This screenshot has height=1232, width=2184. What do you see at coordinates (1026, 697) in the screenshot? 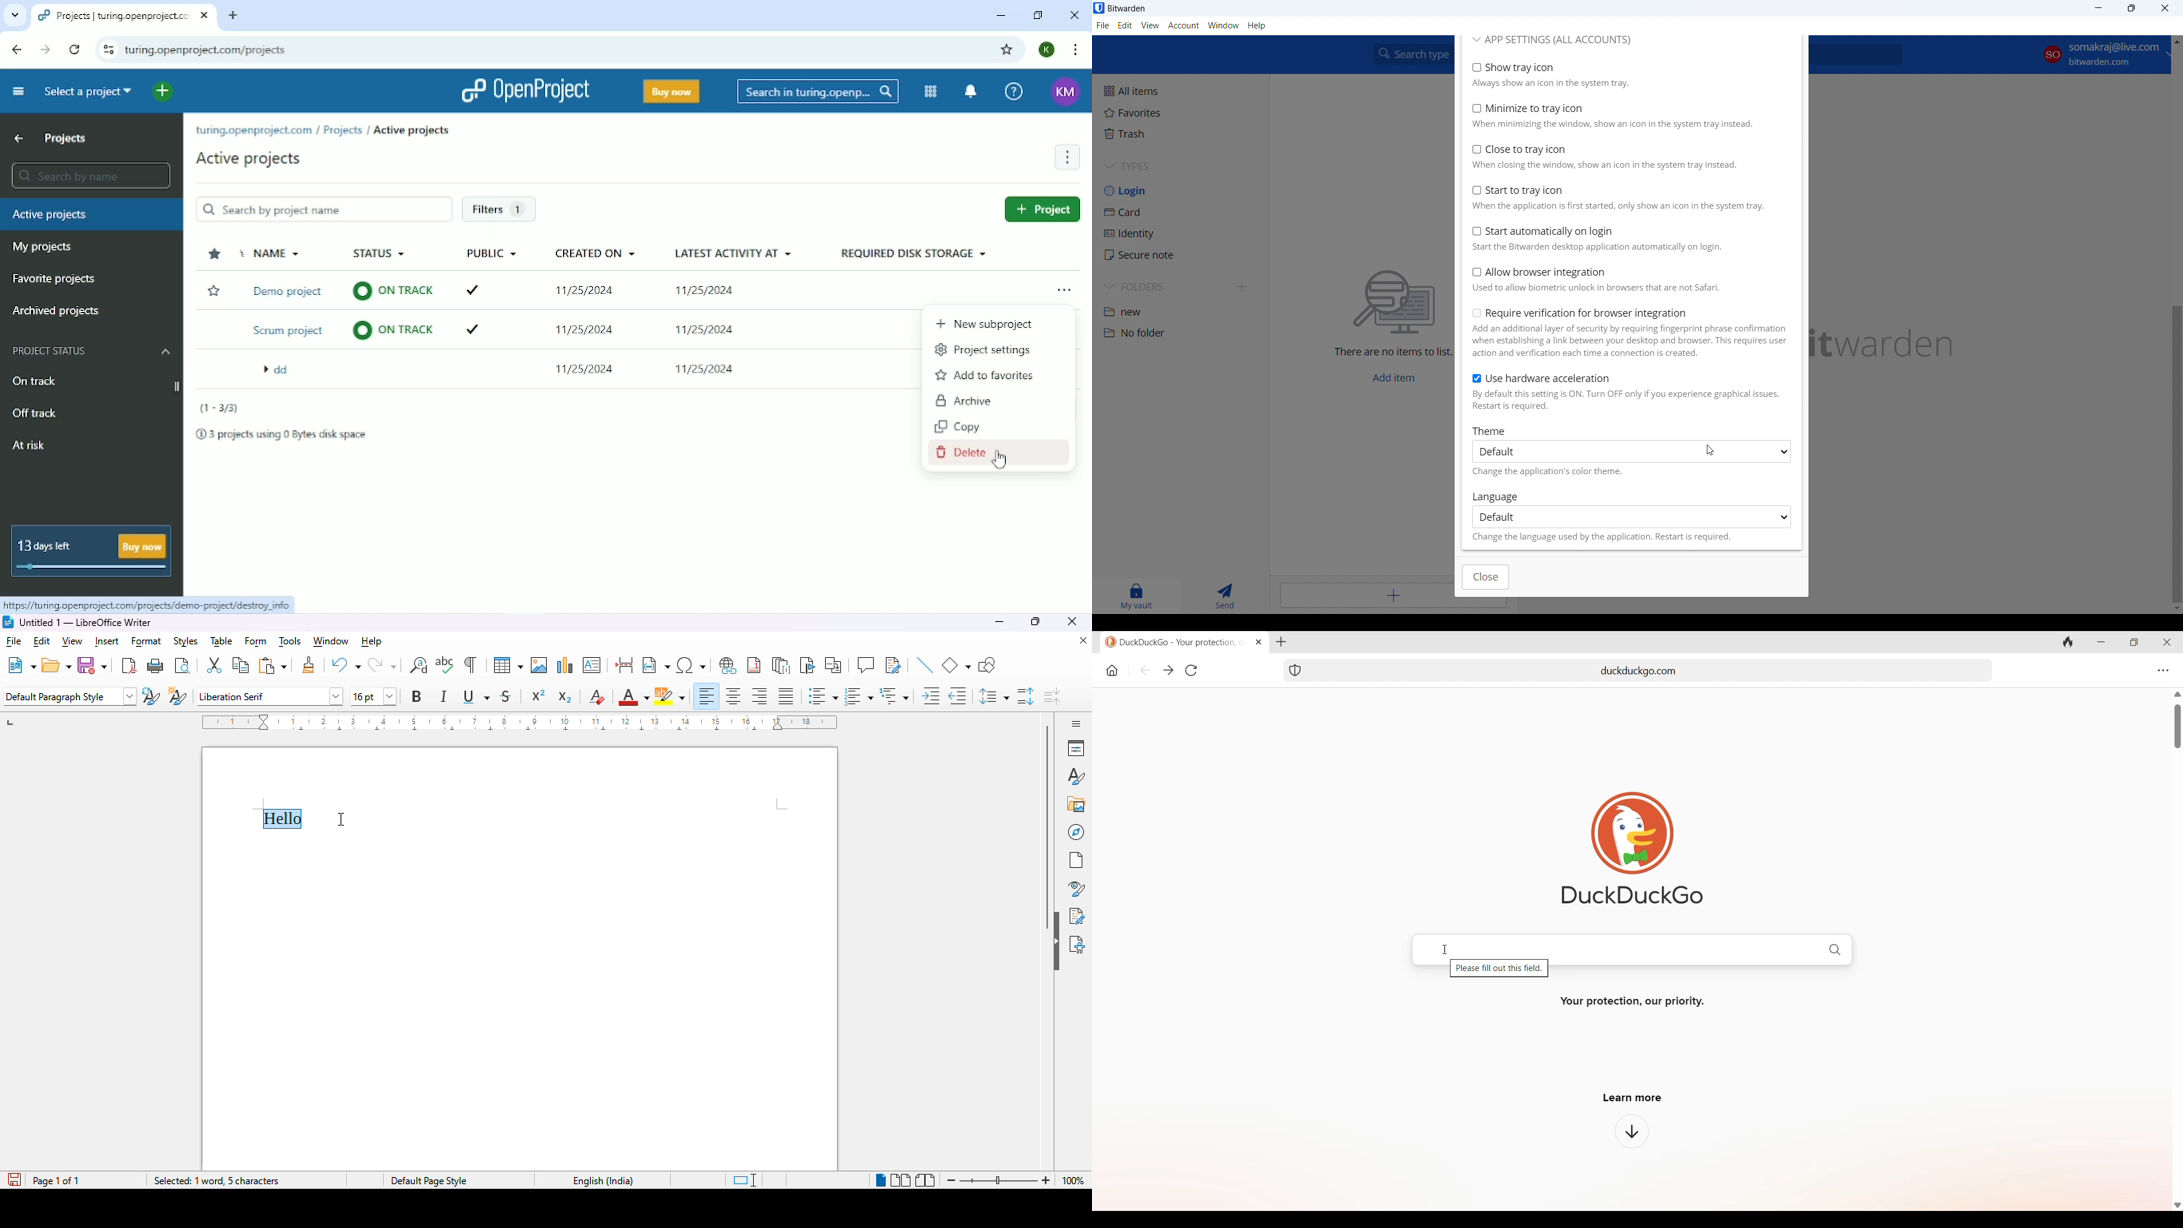
I see `increase paragraph spacing` at bounding box center [1026, 697].